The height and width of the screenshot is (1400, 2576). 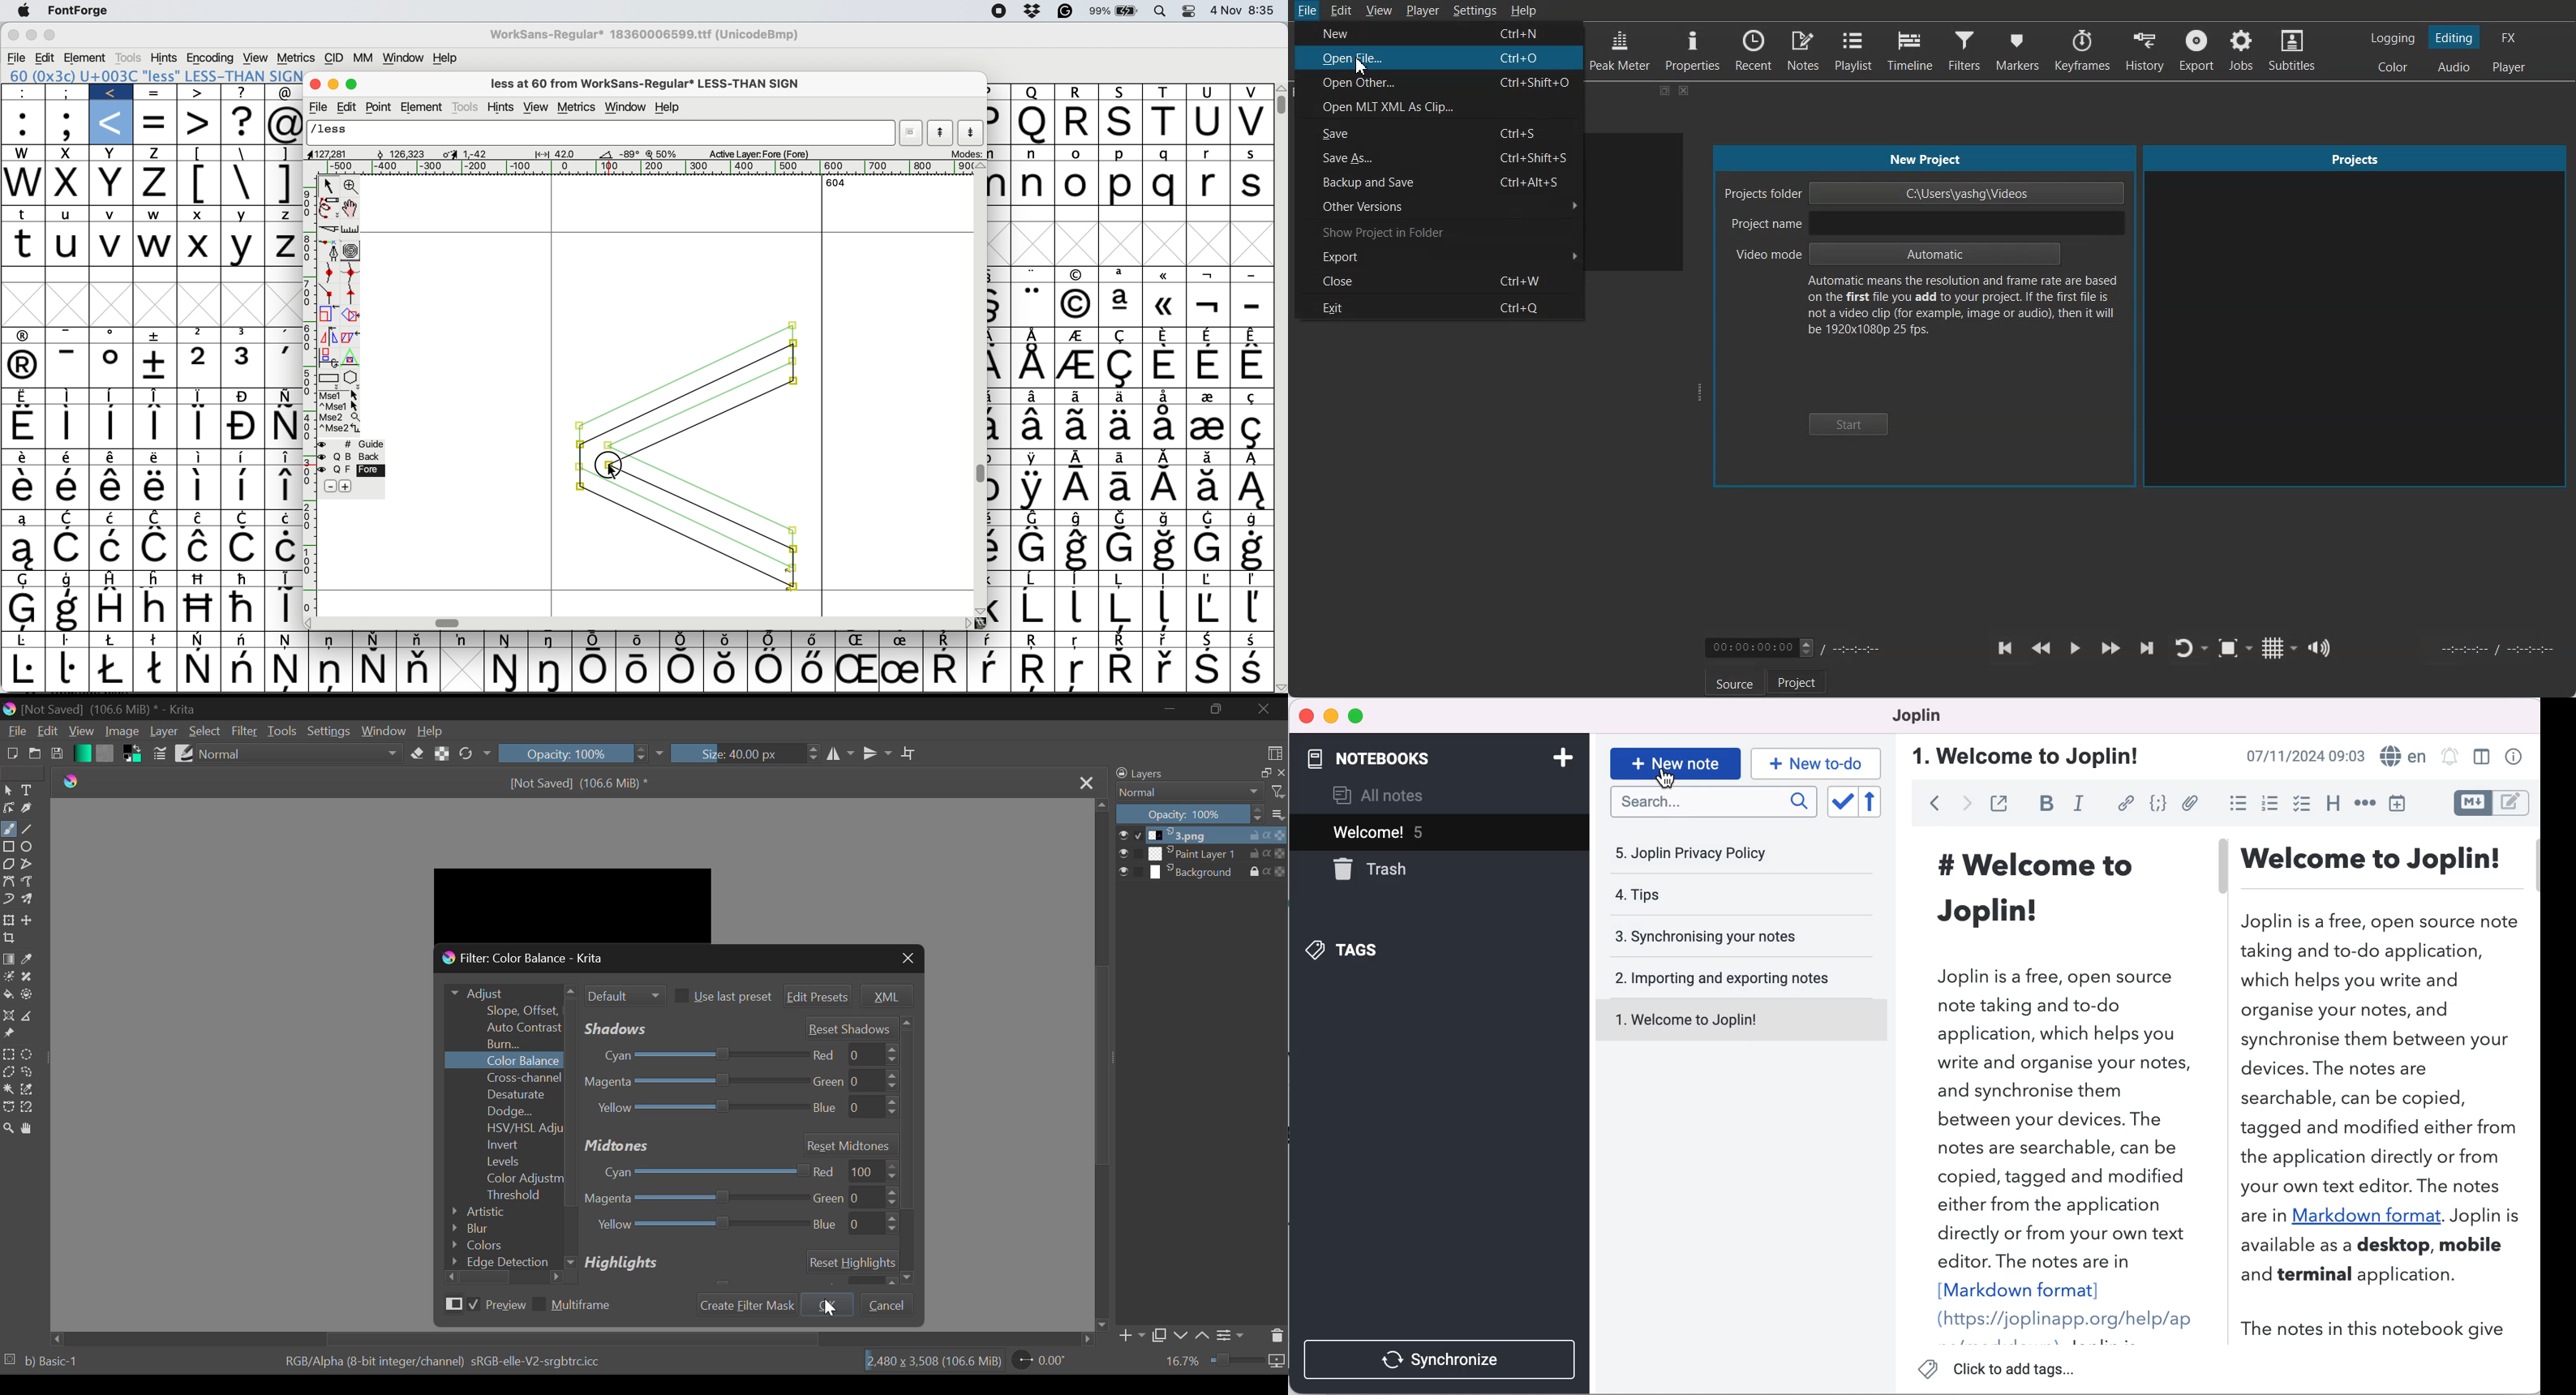 What do you see at coordinates (114, 184) in the screenshot?
I see `x` at bounding box center [114, 184].